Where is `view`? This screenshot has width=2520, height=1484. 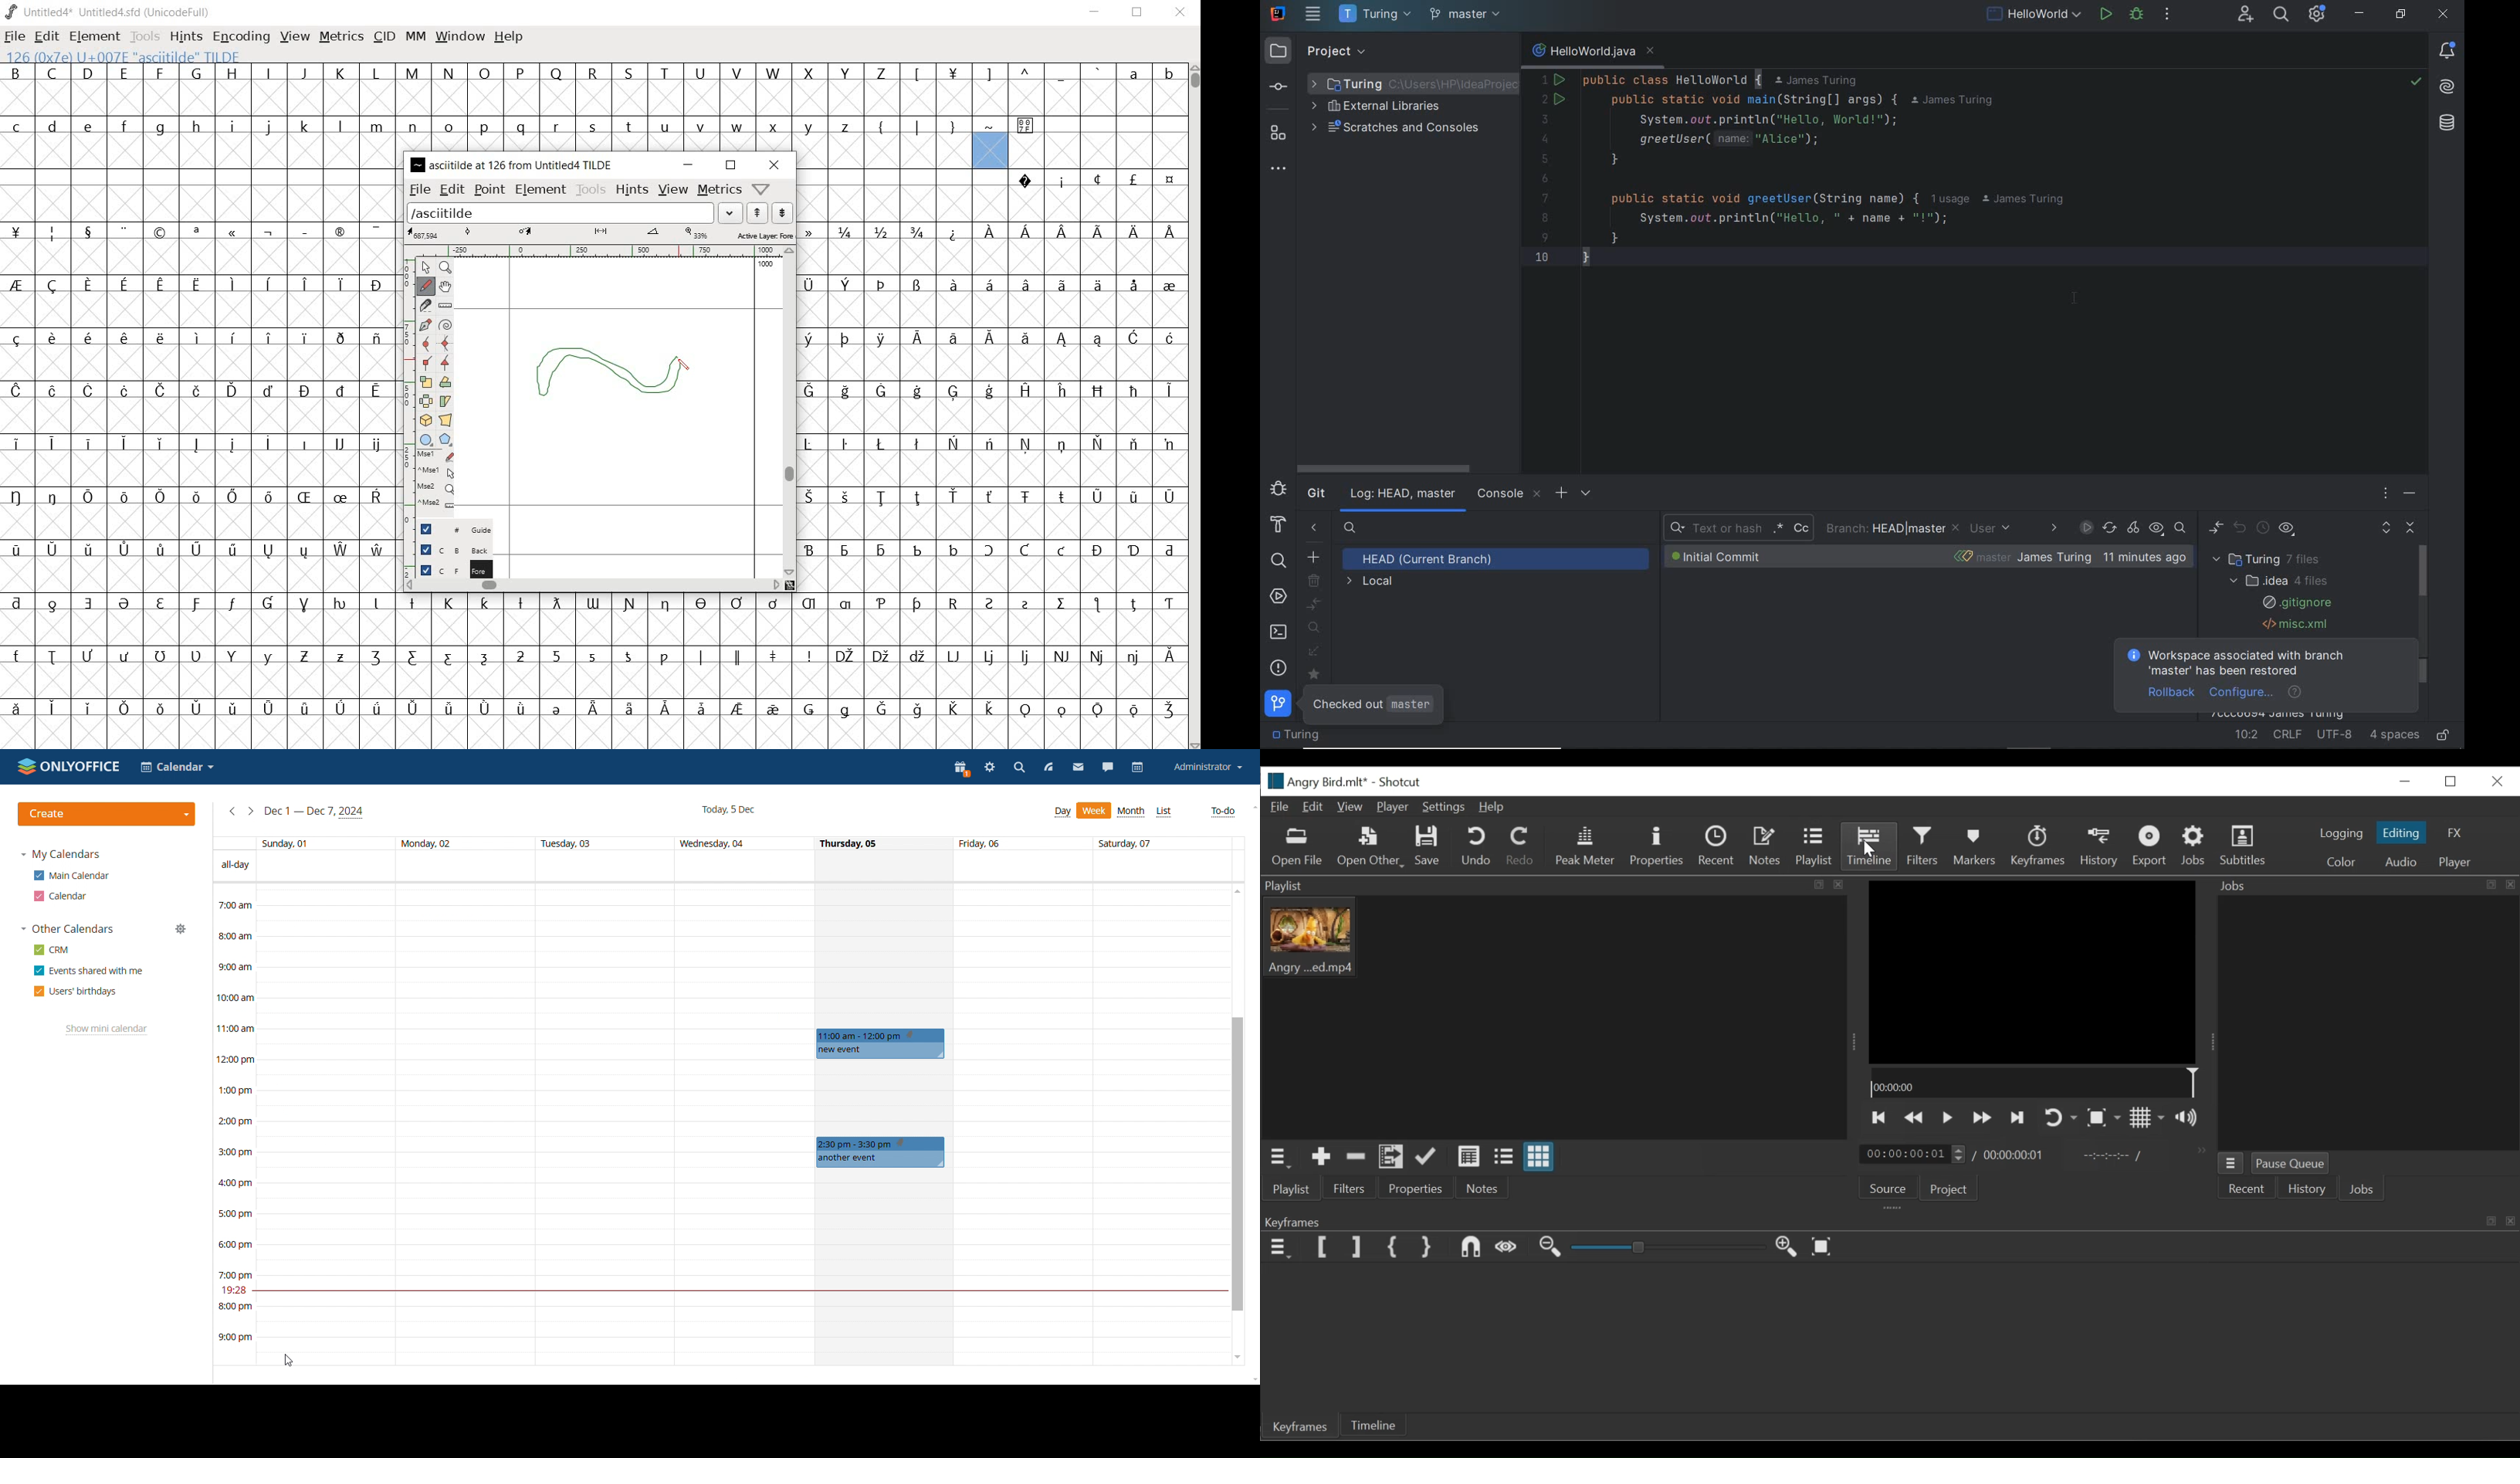
view is located at coordinates (672, 189).